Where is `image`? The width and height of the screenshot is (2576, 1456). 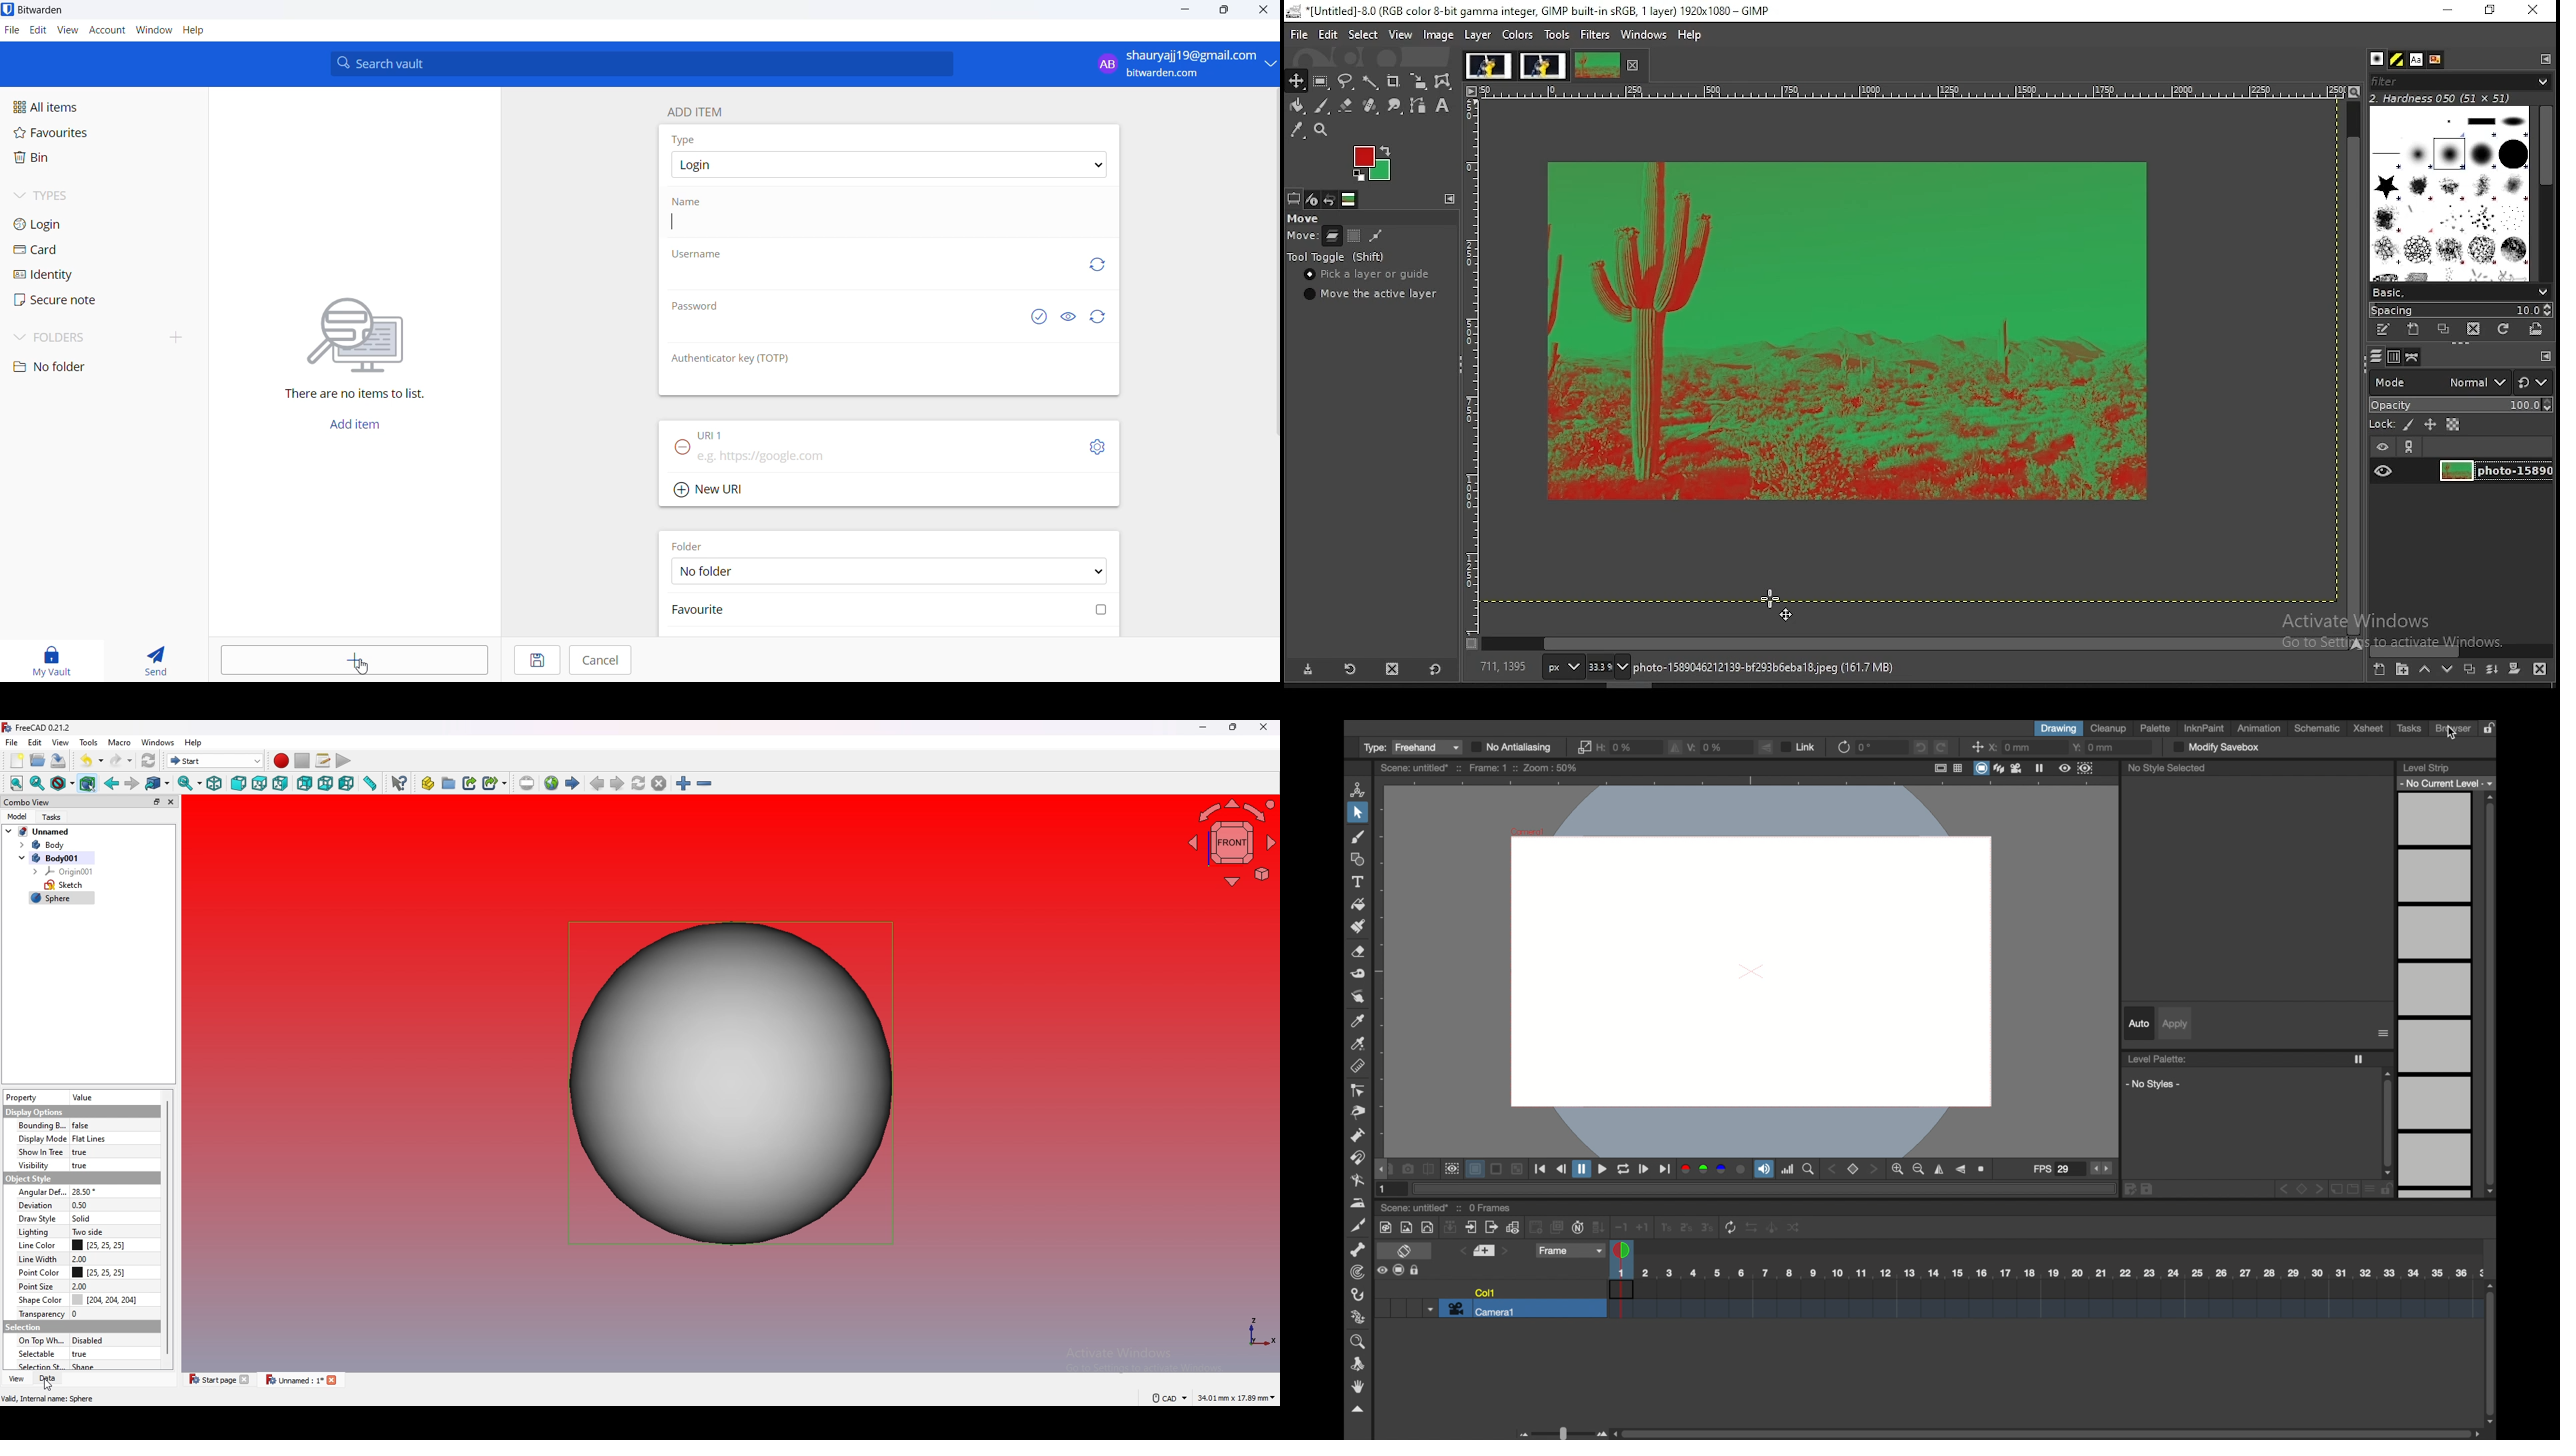 image is located at coordinates (1407, 1227).